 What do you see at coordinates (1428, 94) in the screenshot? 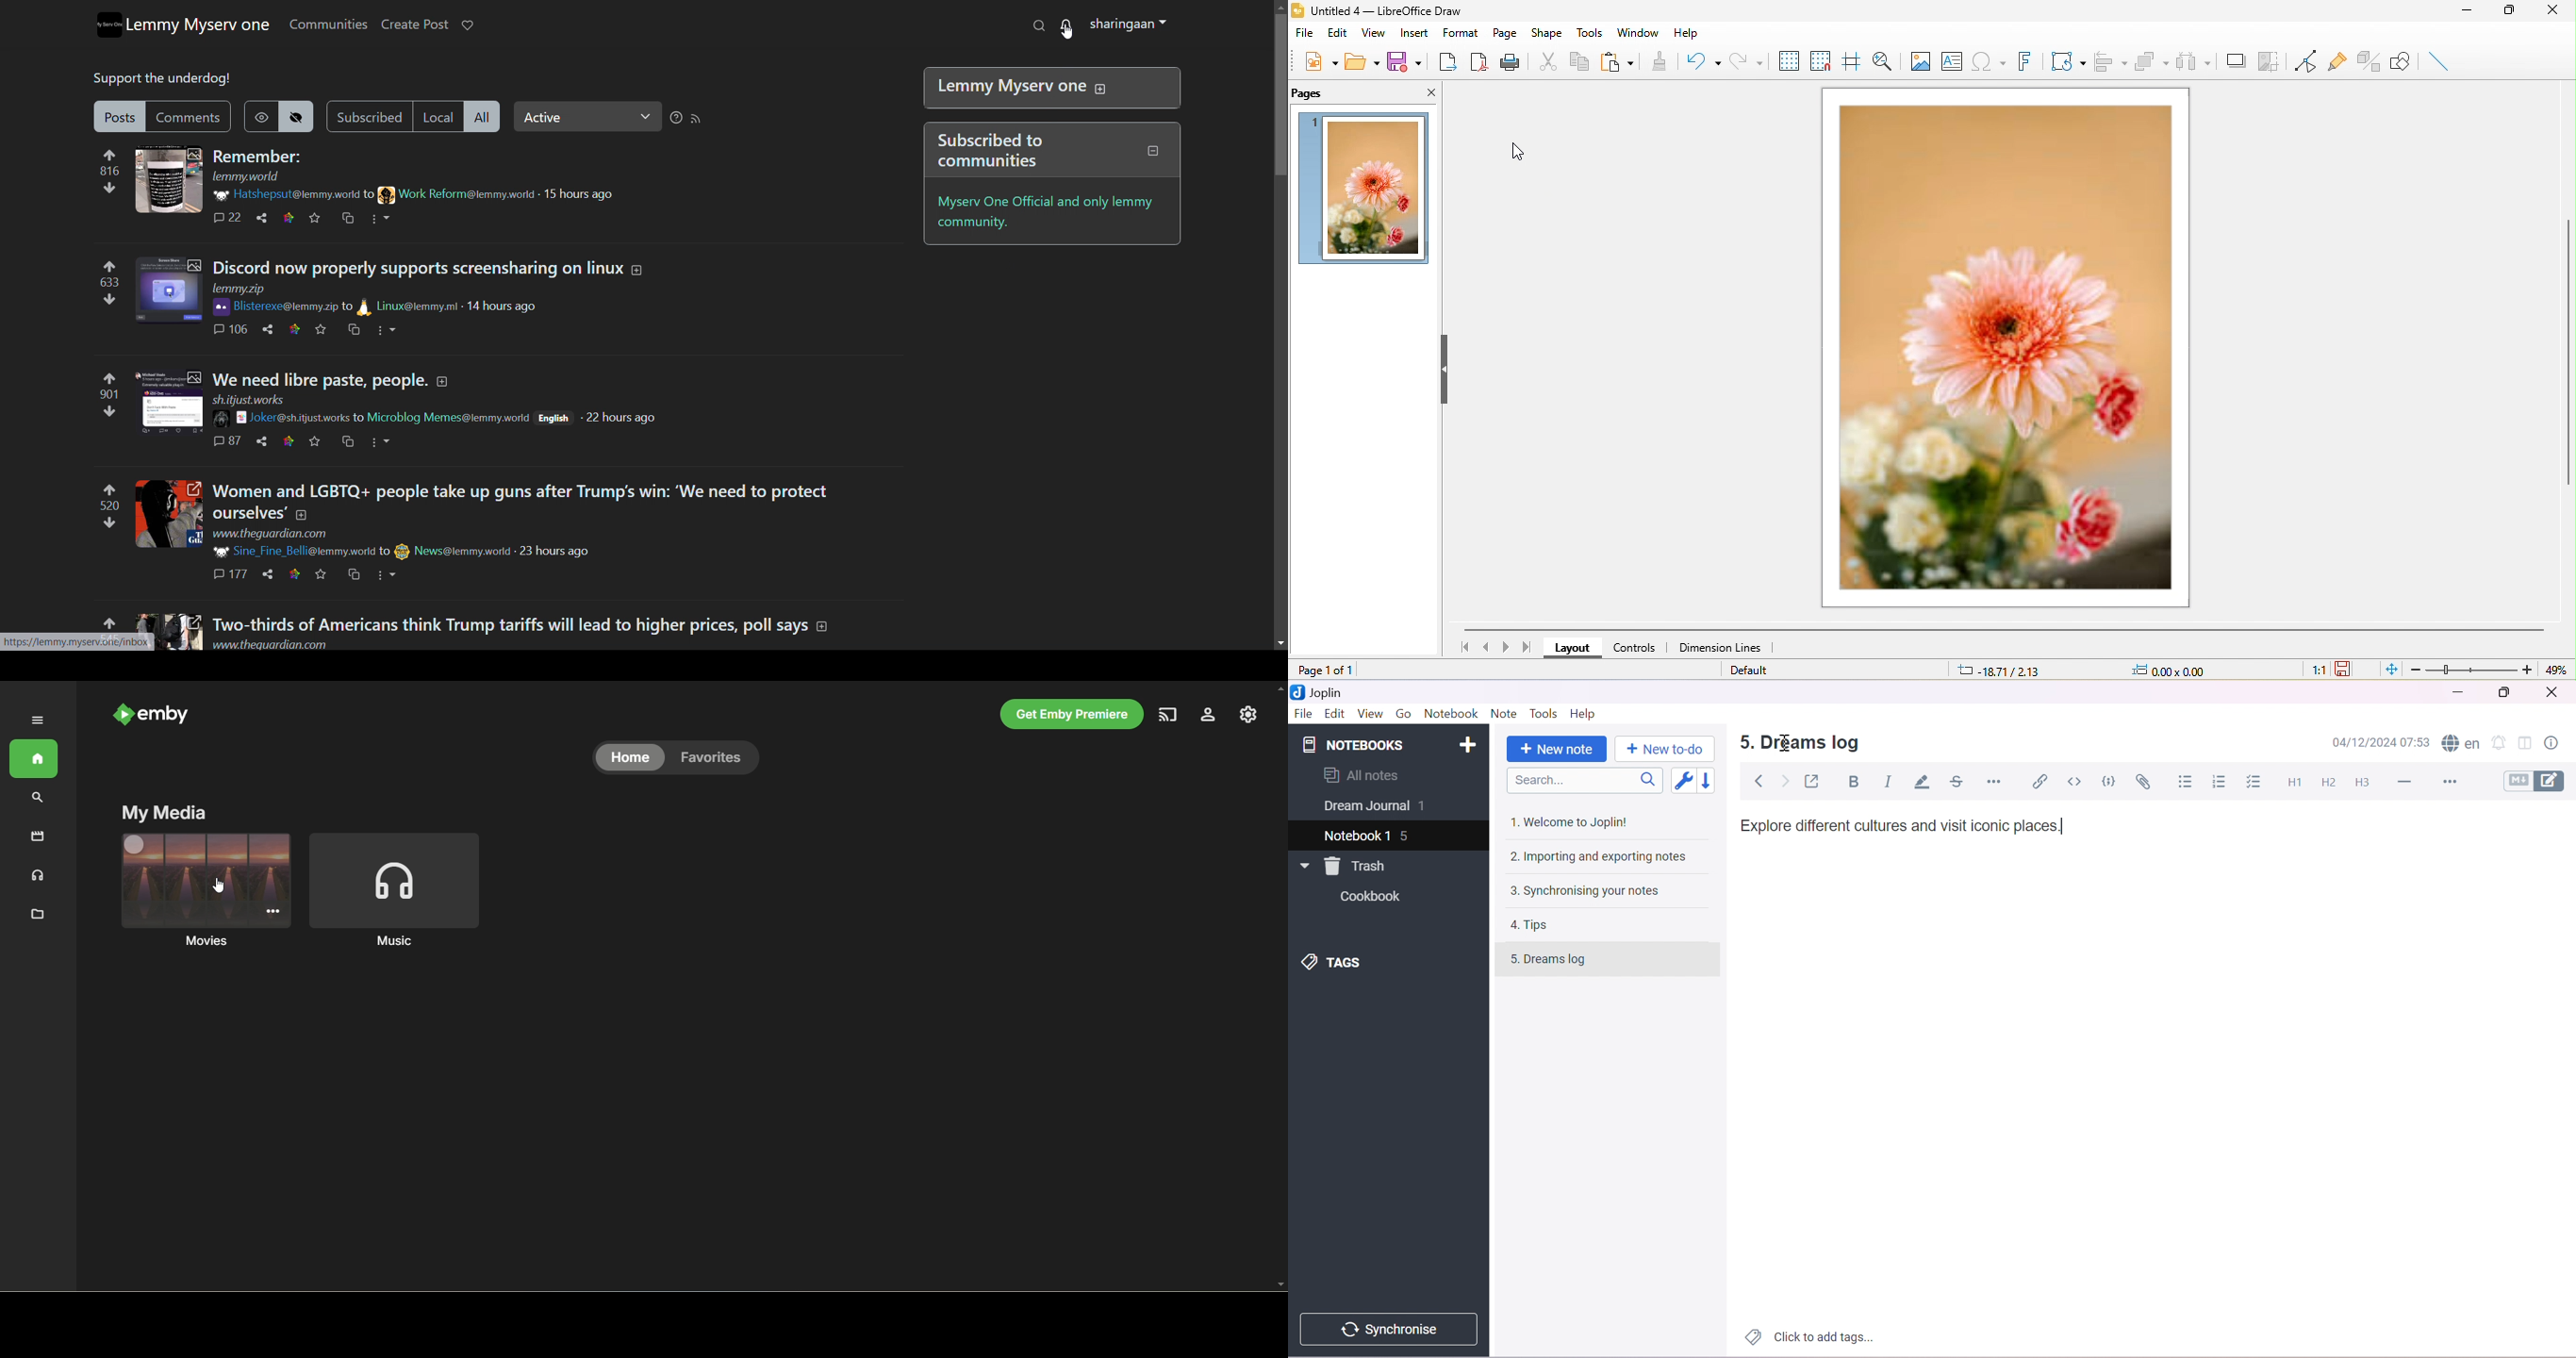
I see `close` at bounding box center [1428, 94].